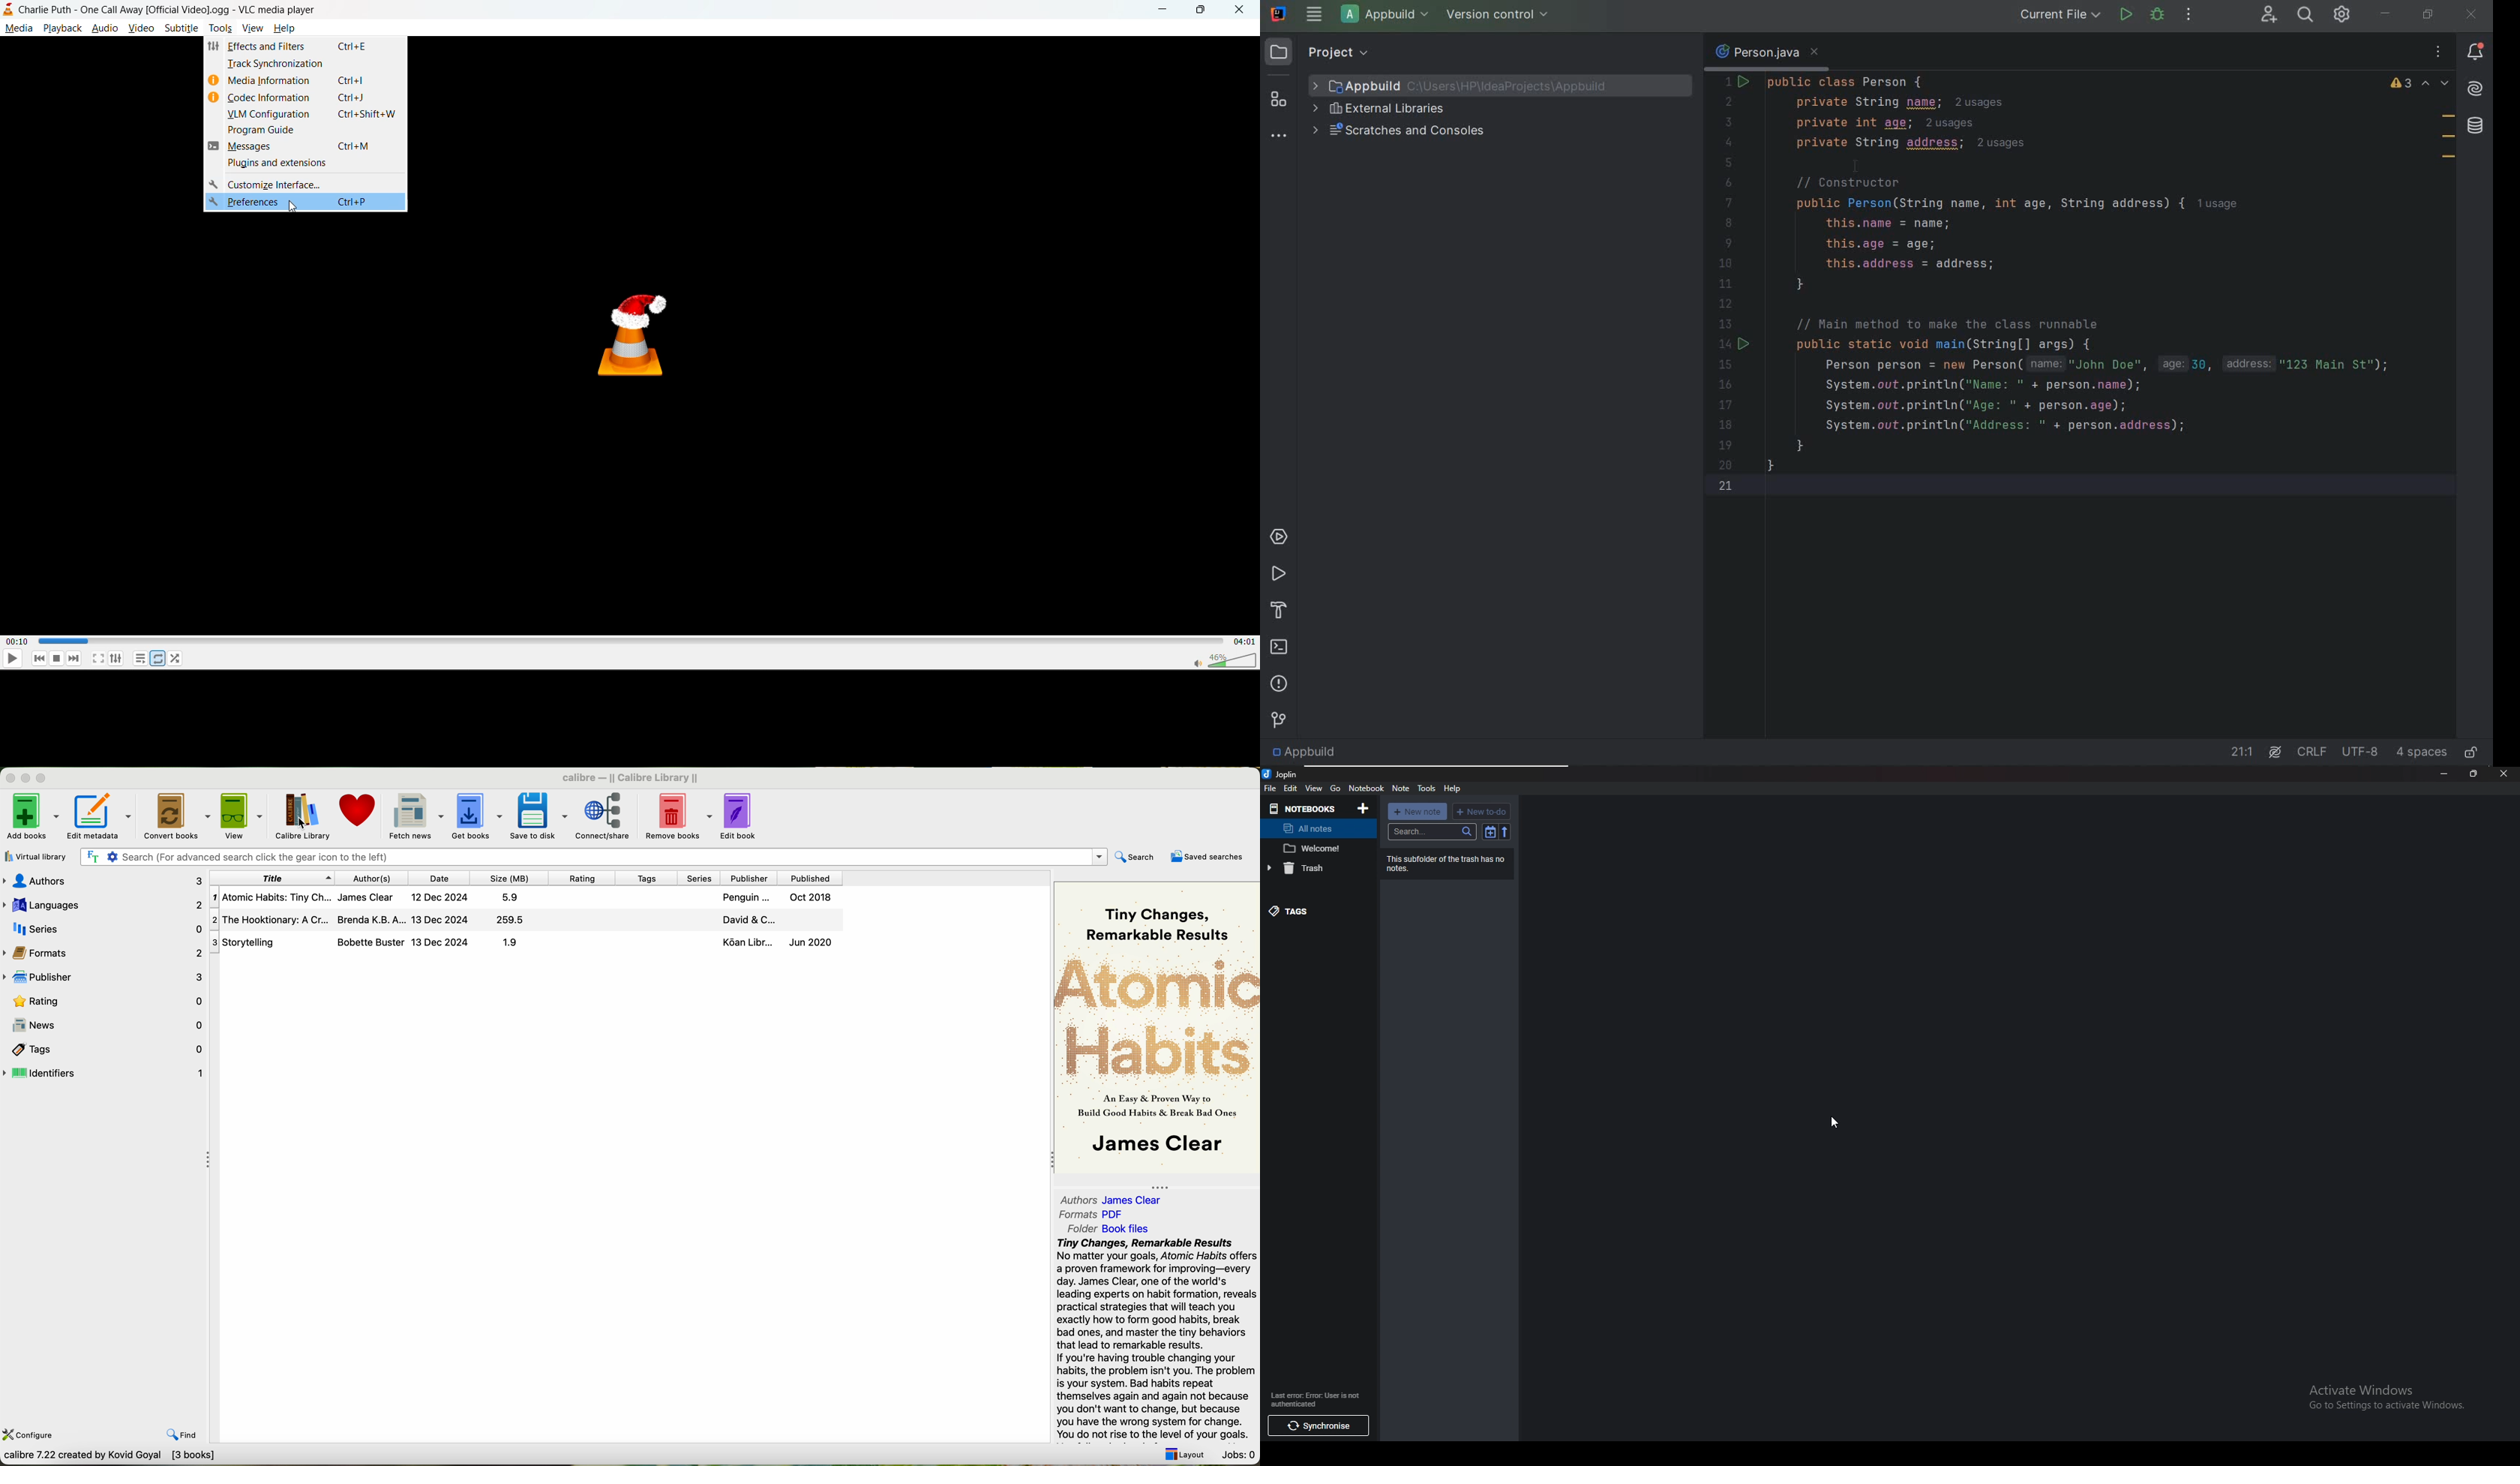  Describe the element at coordinates (742, 816) in the screenshot. I see `edit book` at that location.